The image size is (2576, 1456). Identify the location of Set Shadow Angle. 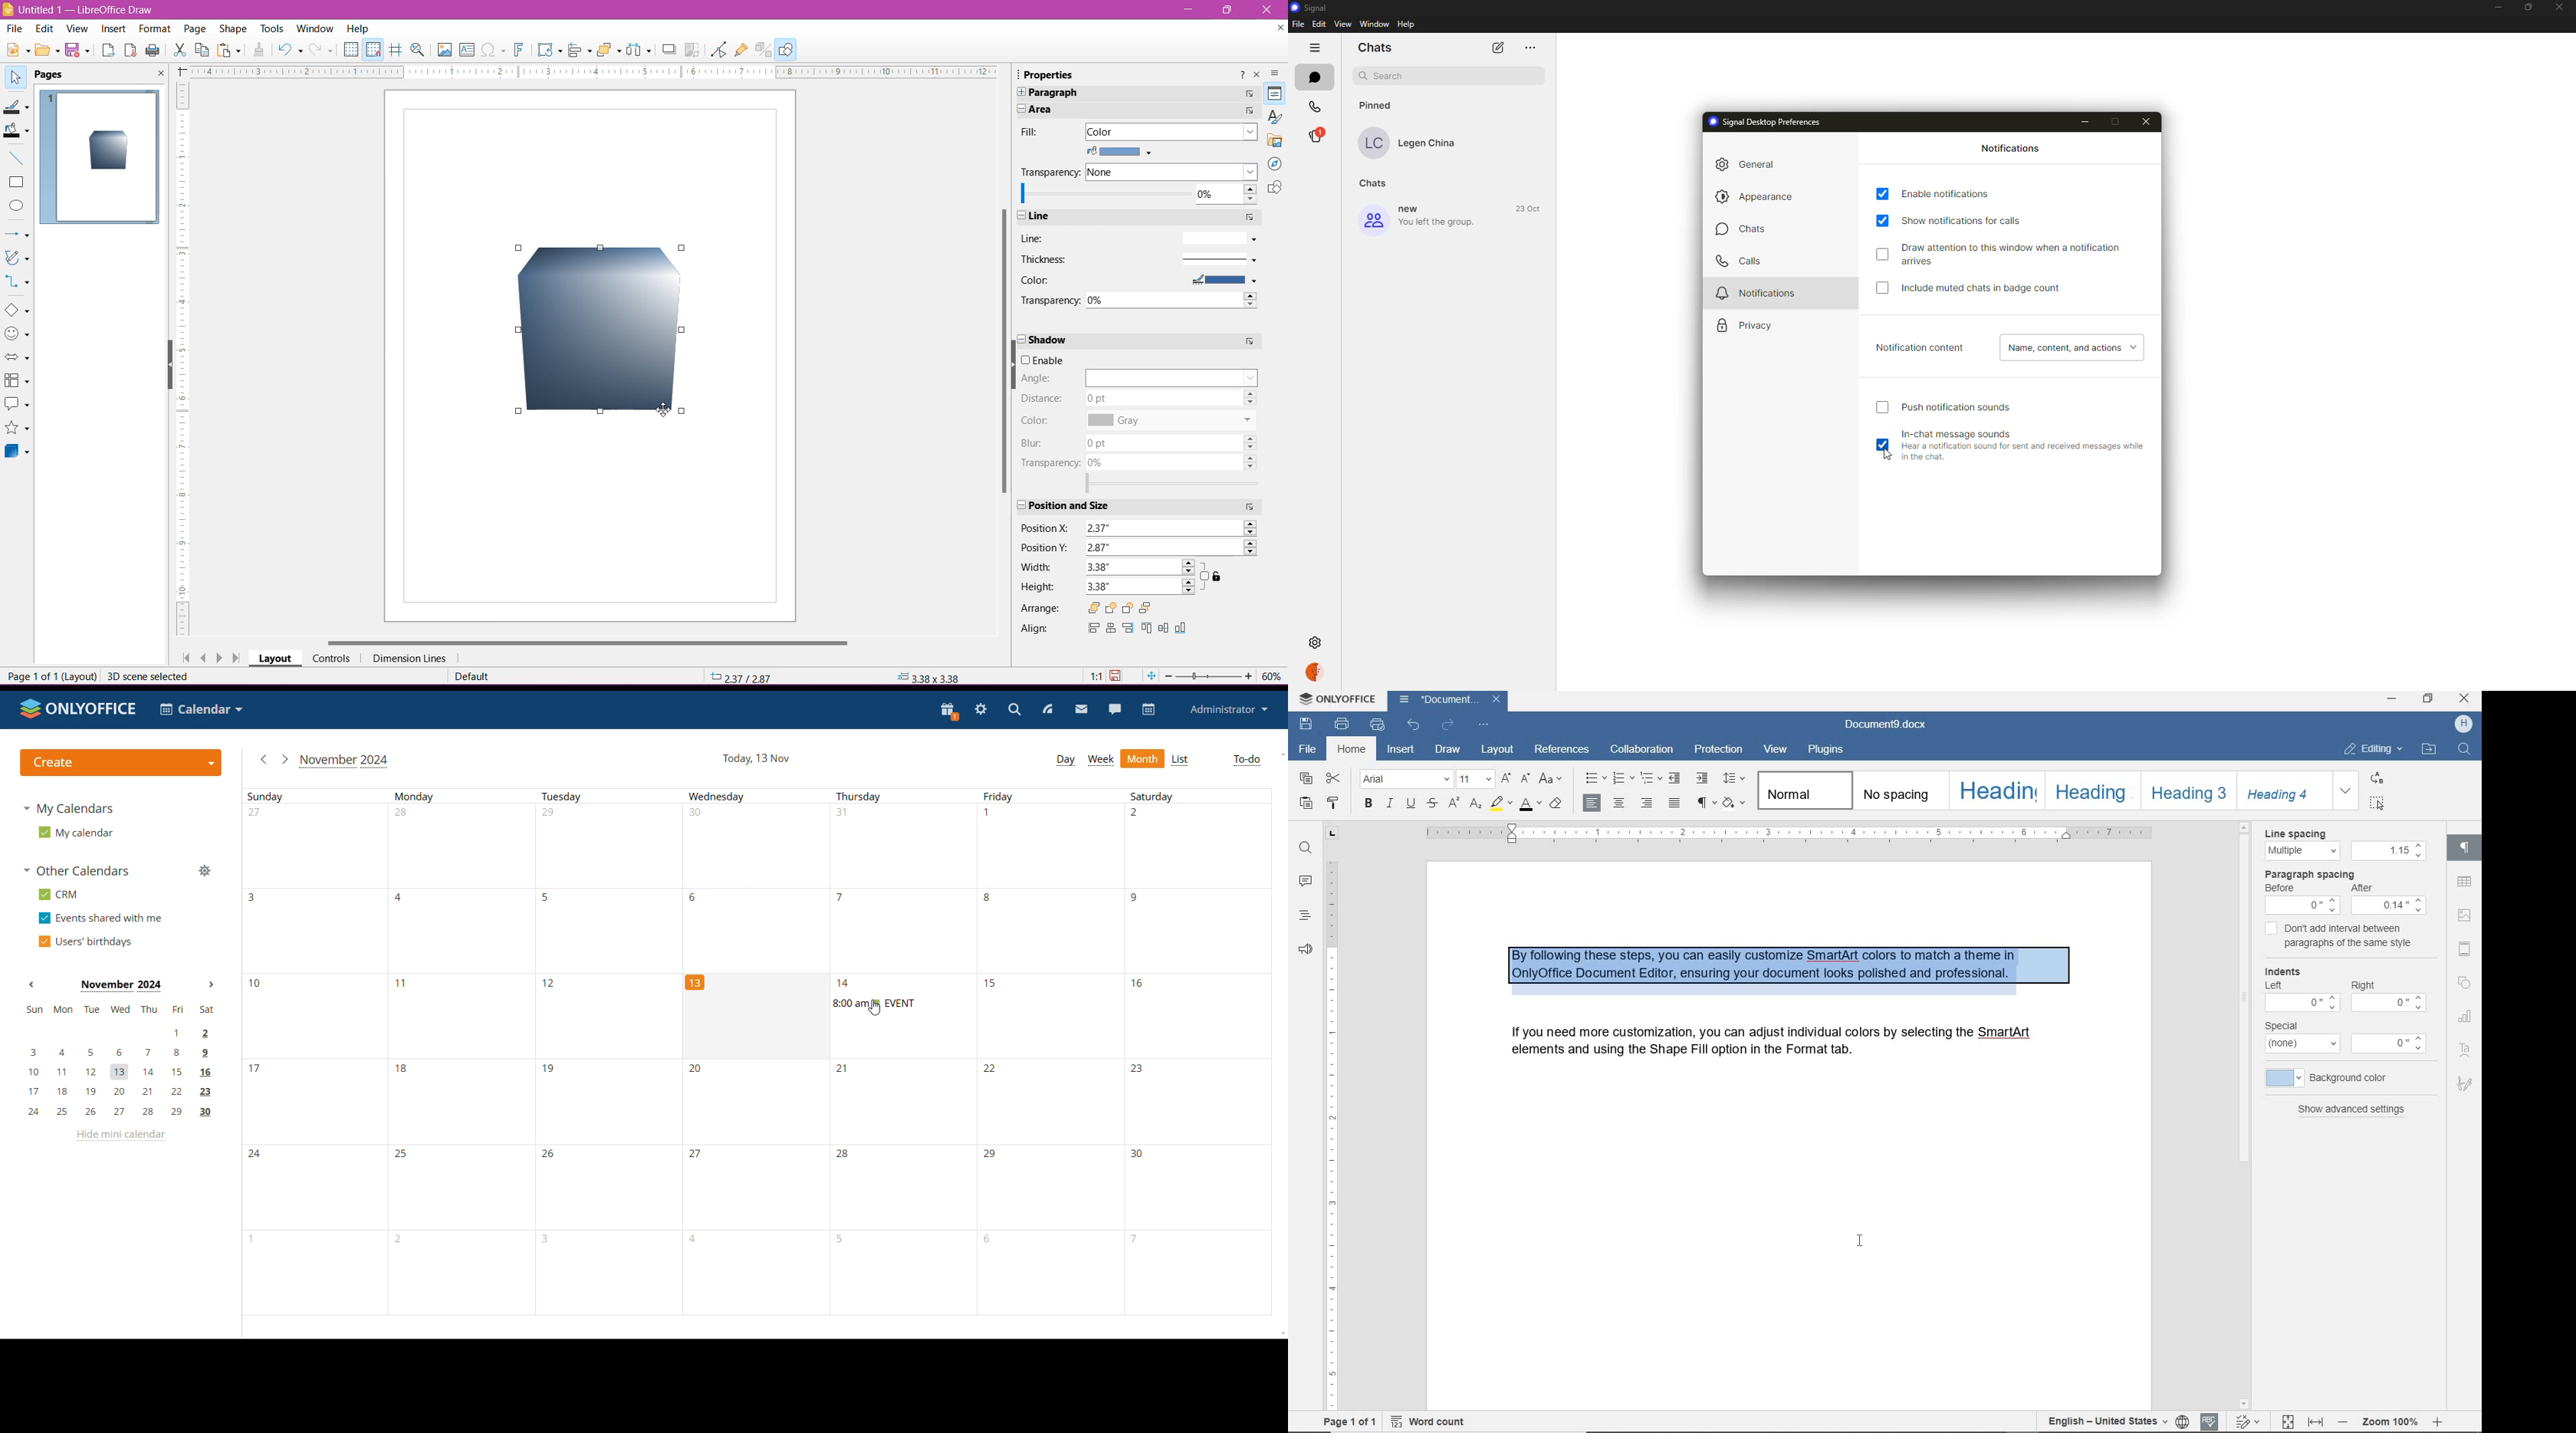
(1171, 377).